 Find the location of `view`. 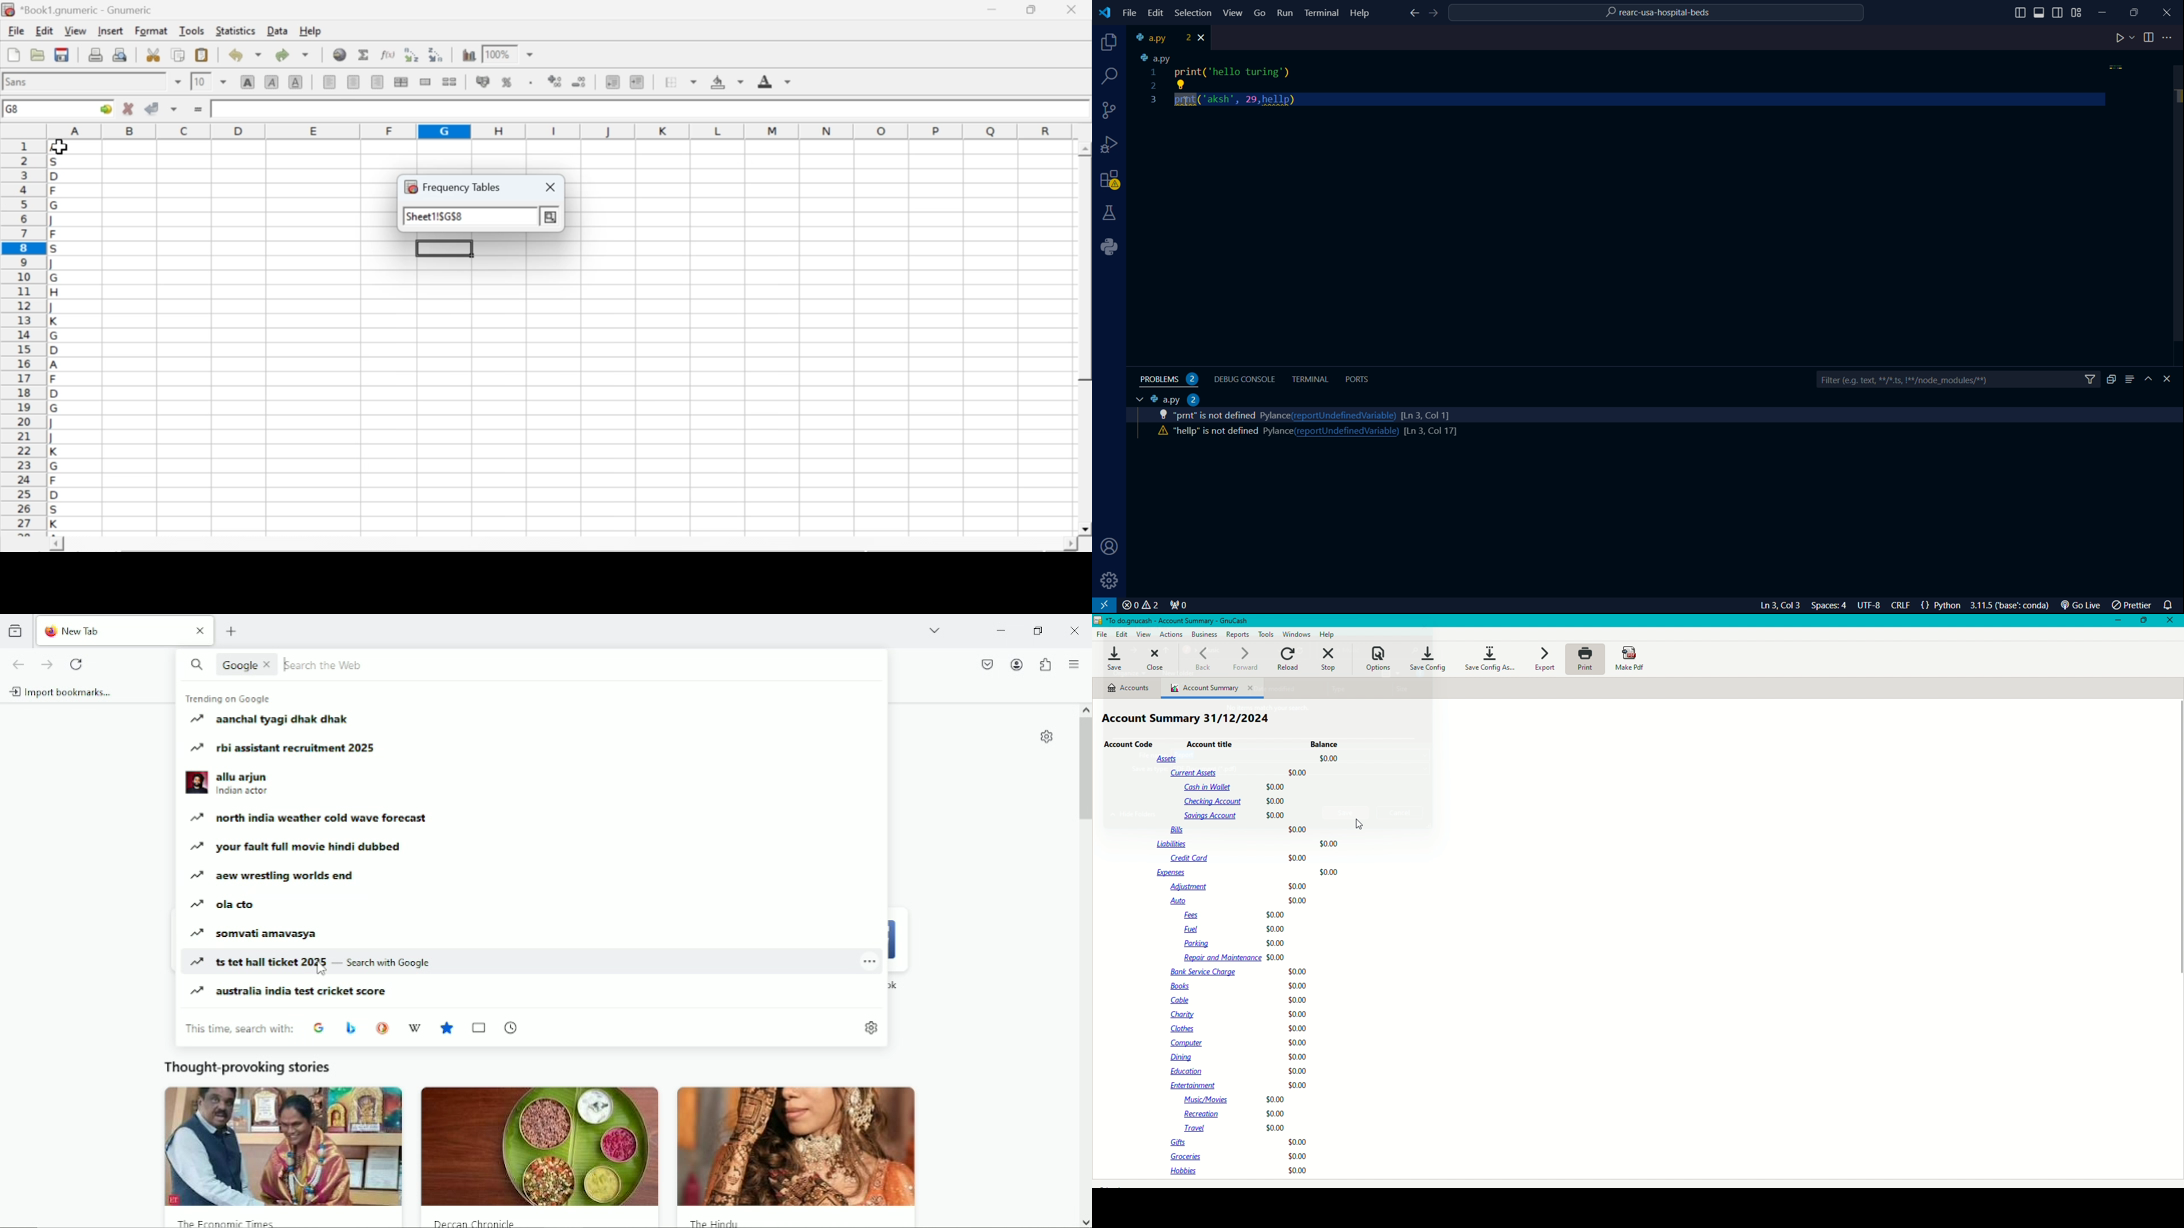

view is located at coordinates (75, 30).